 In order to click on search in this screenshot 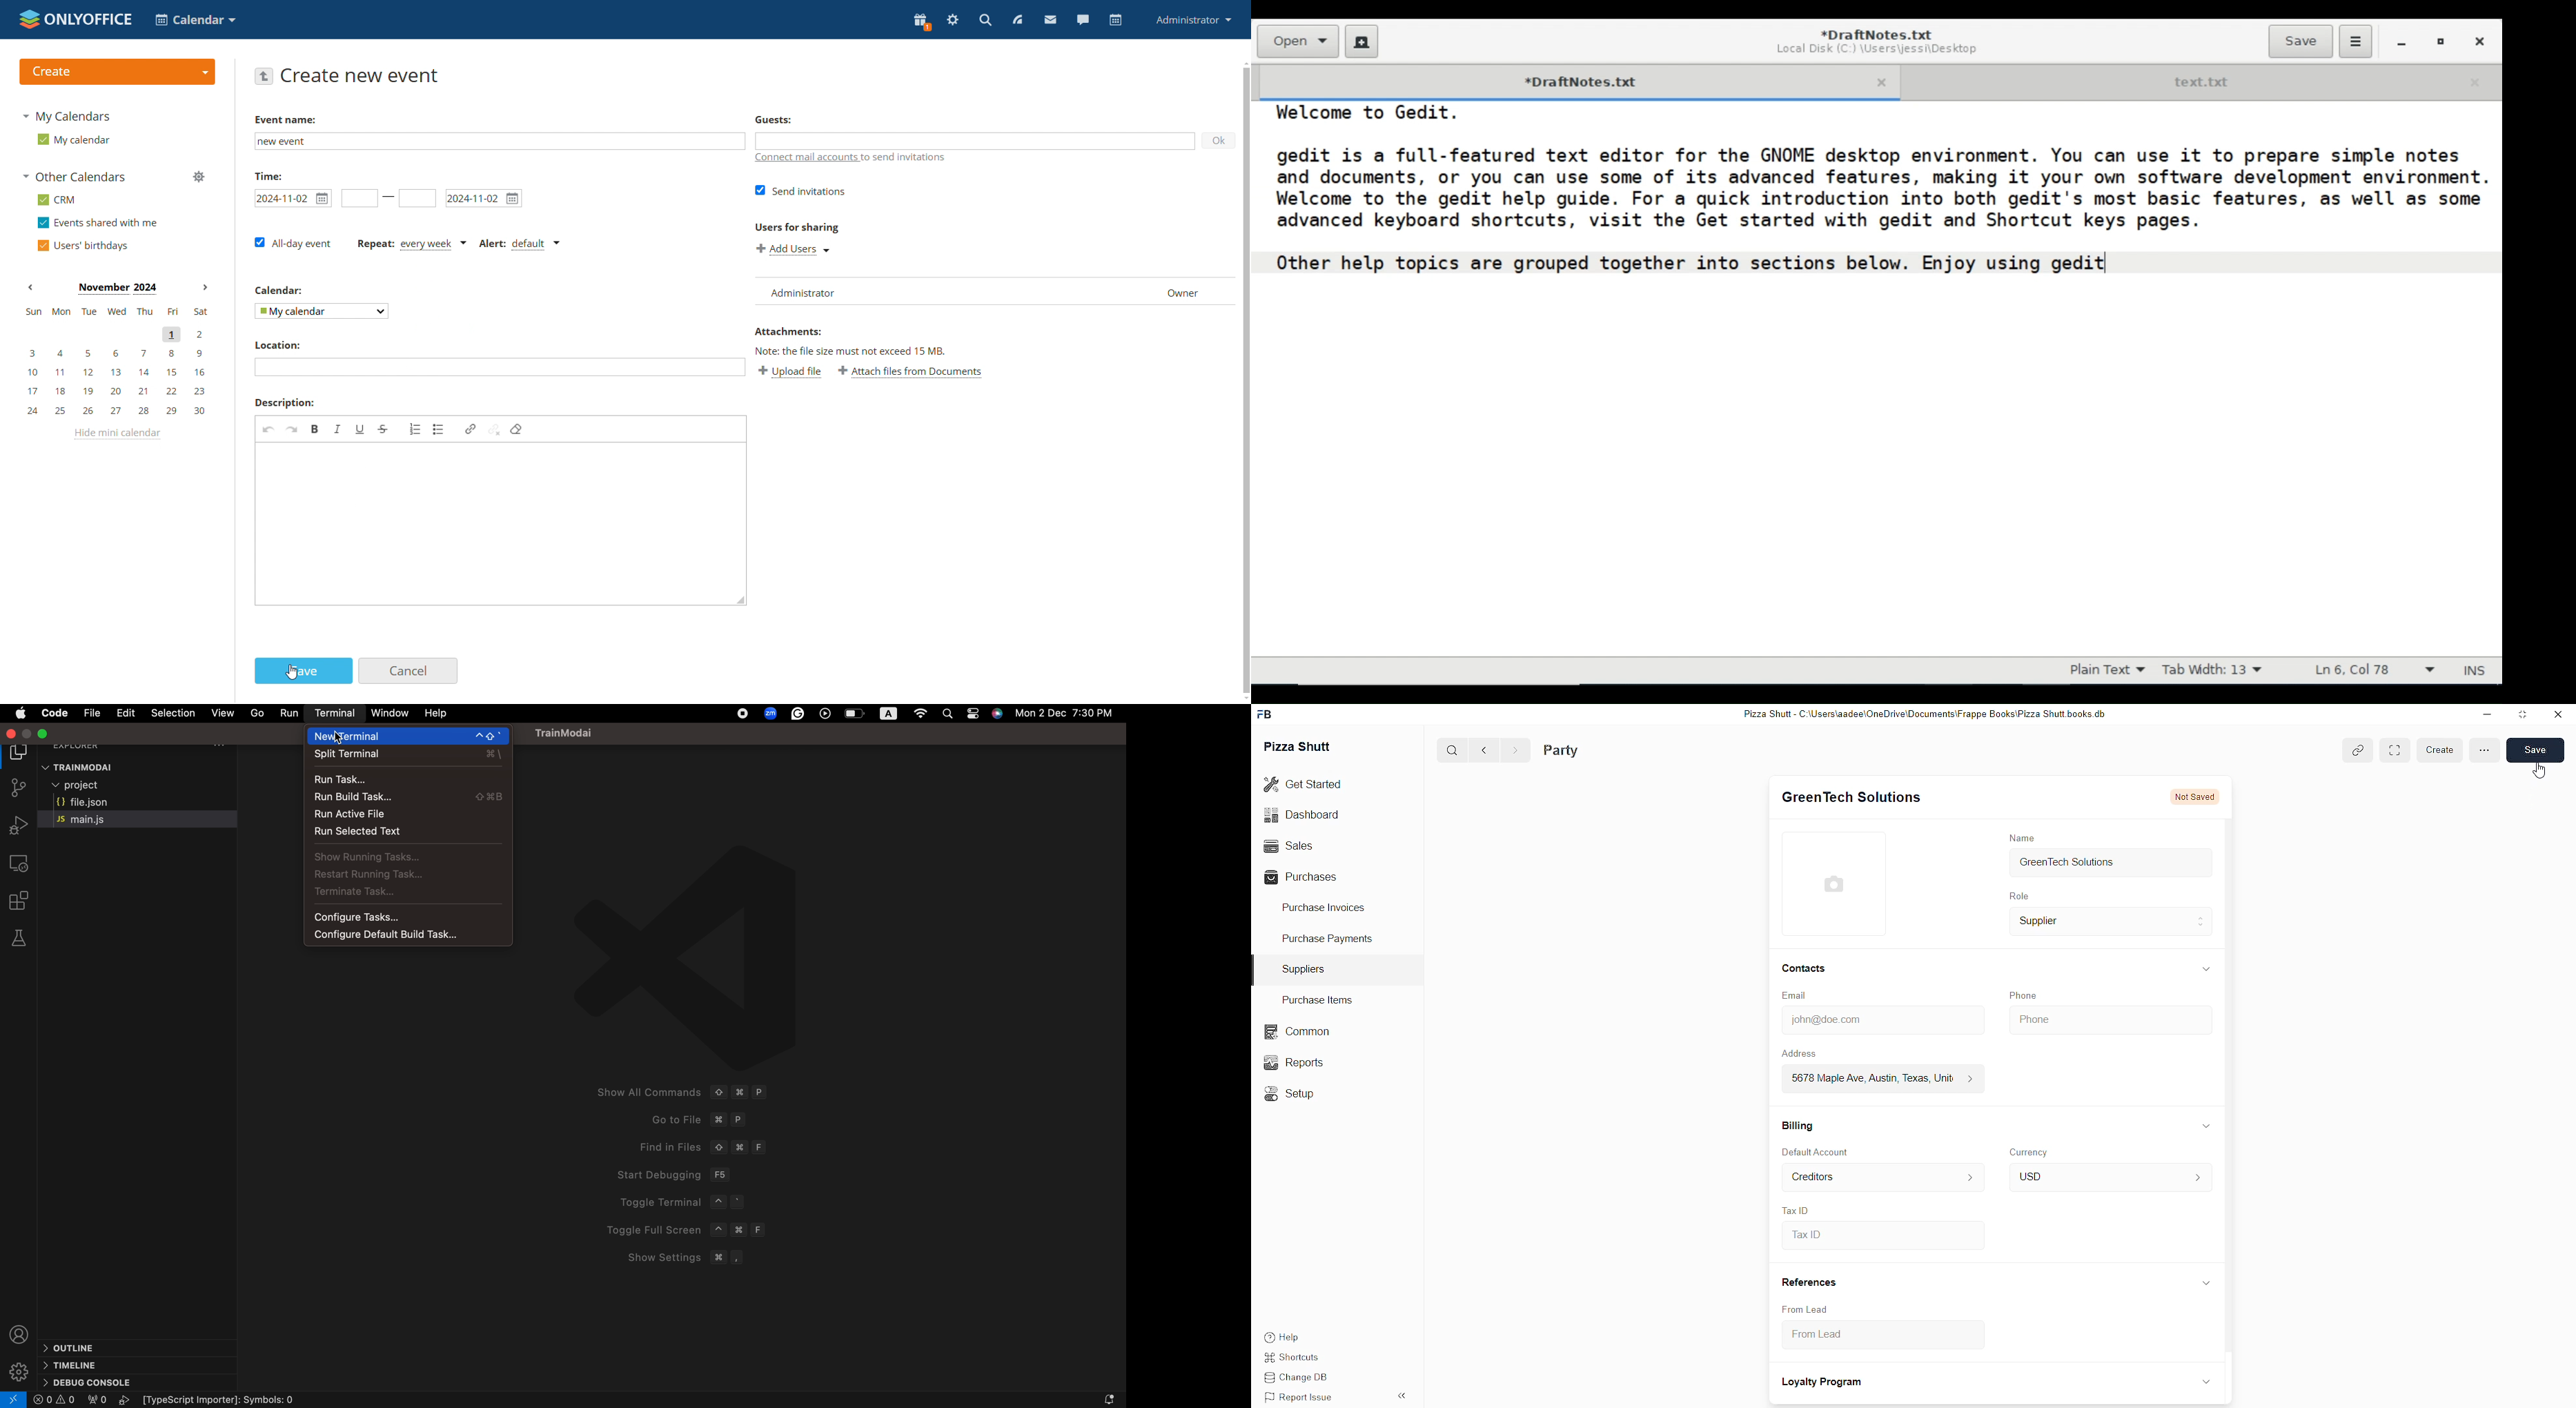, I will do `click(1447, 751)`.